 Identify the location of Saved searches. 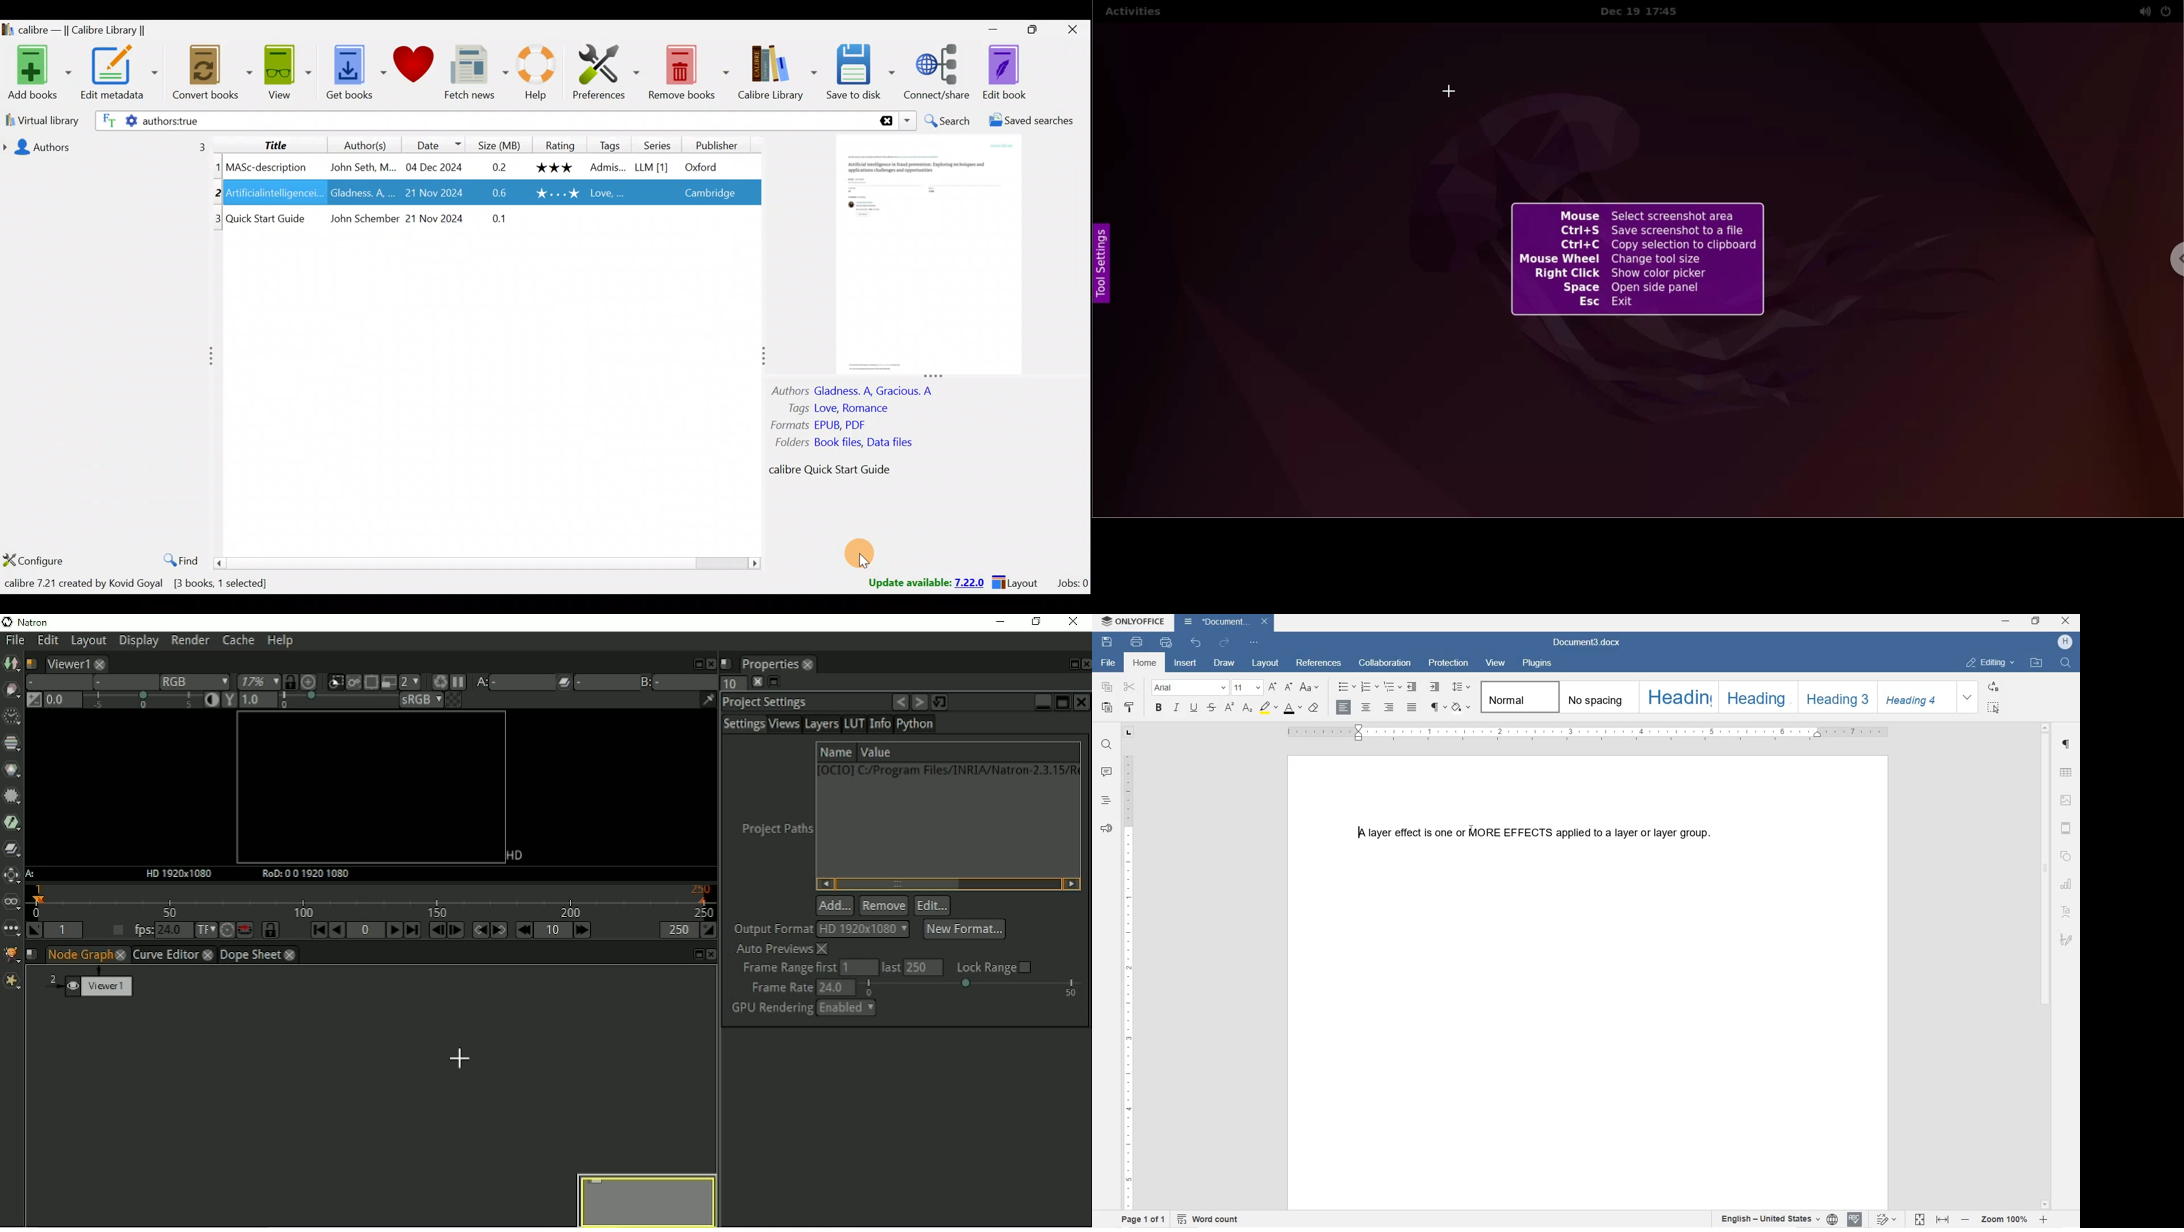
(1038, 121).